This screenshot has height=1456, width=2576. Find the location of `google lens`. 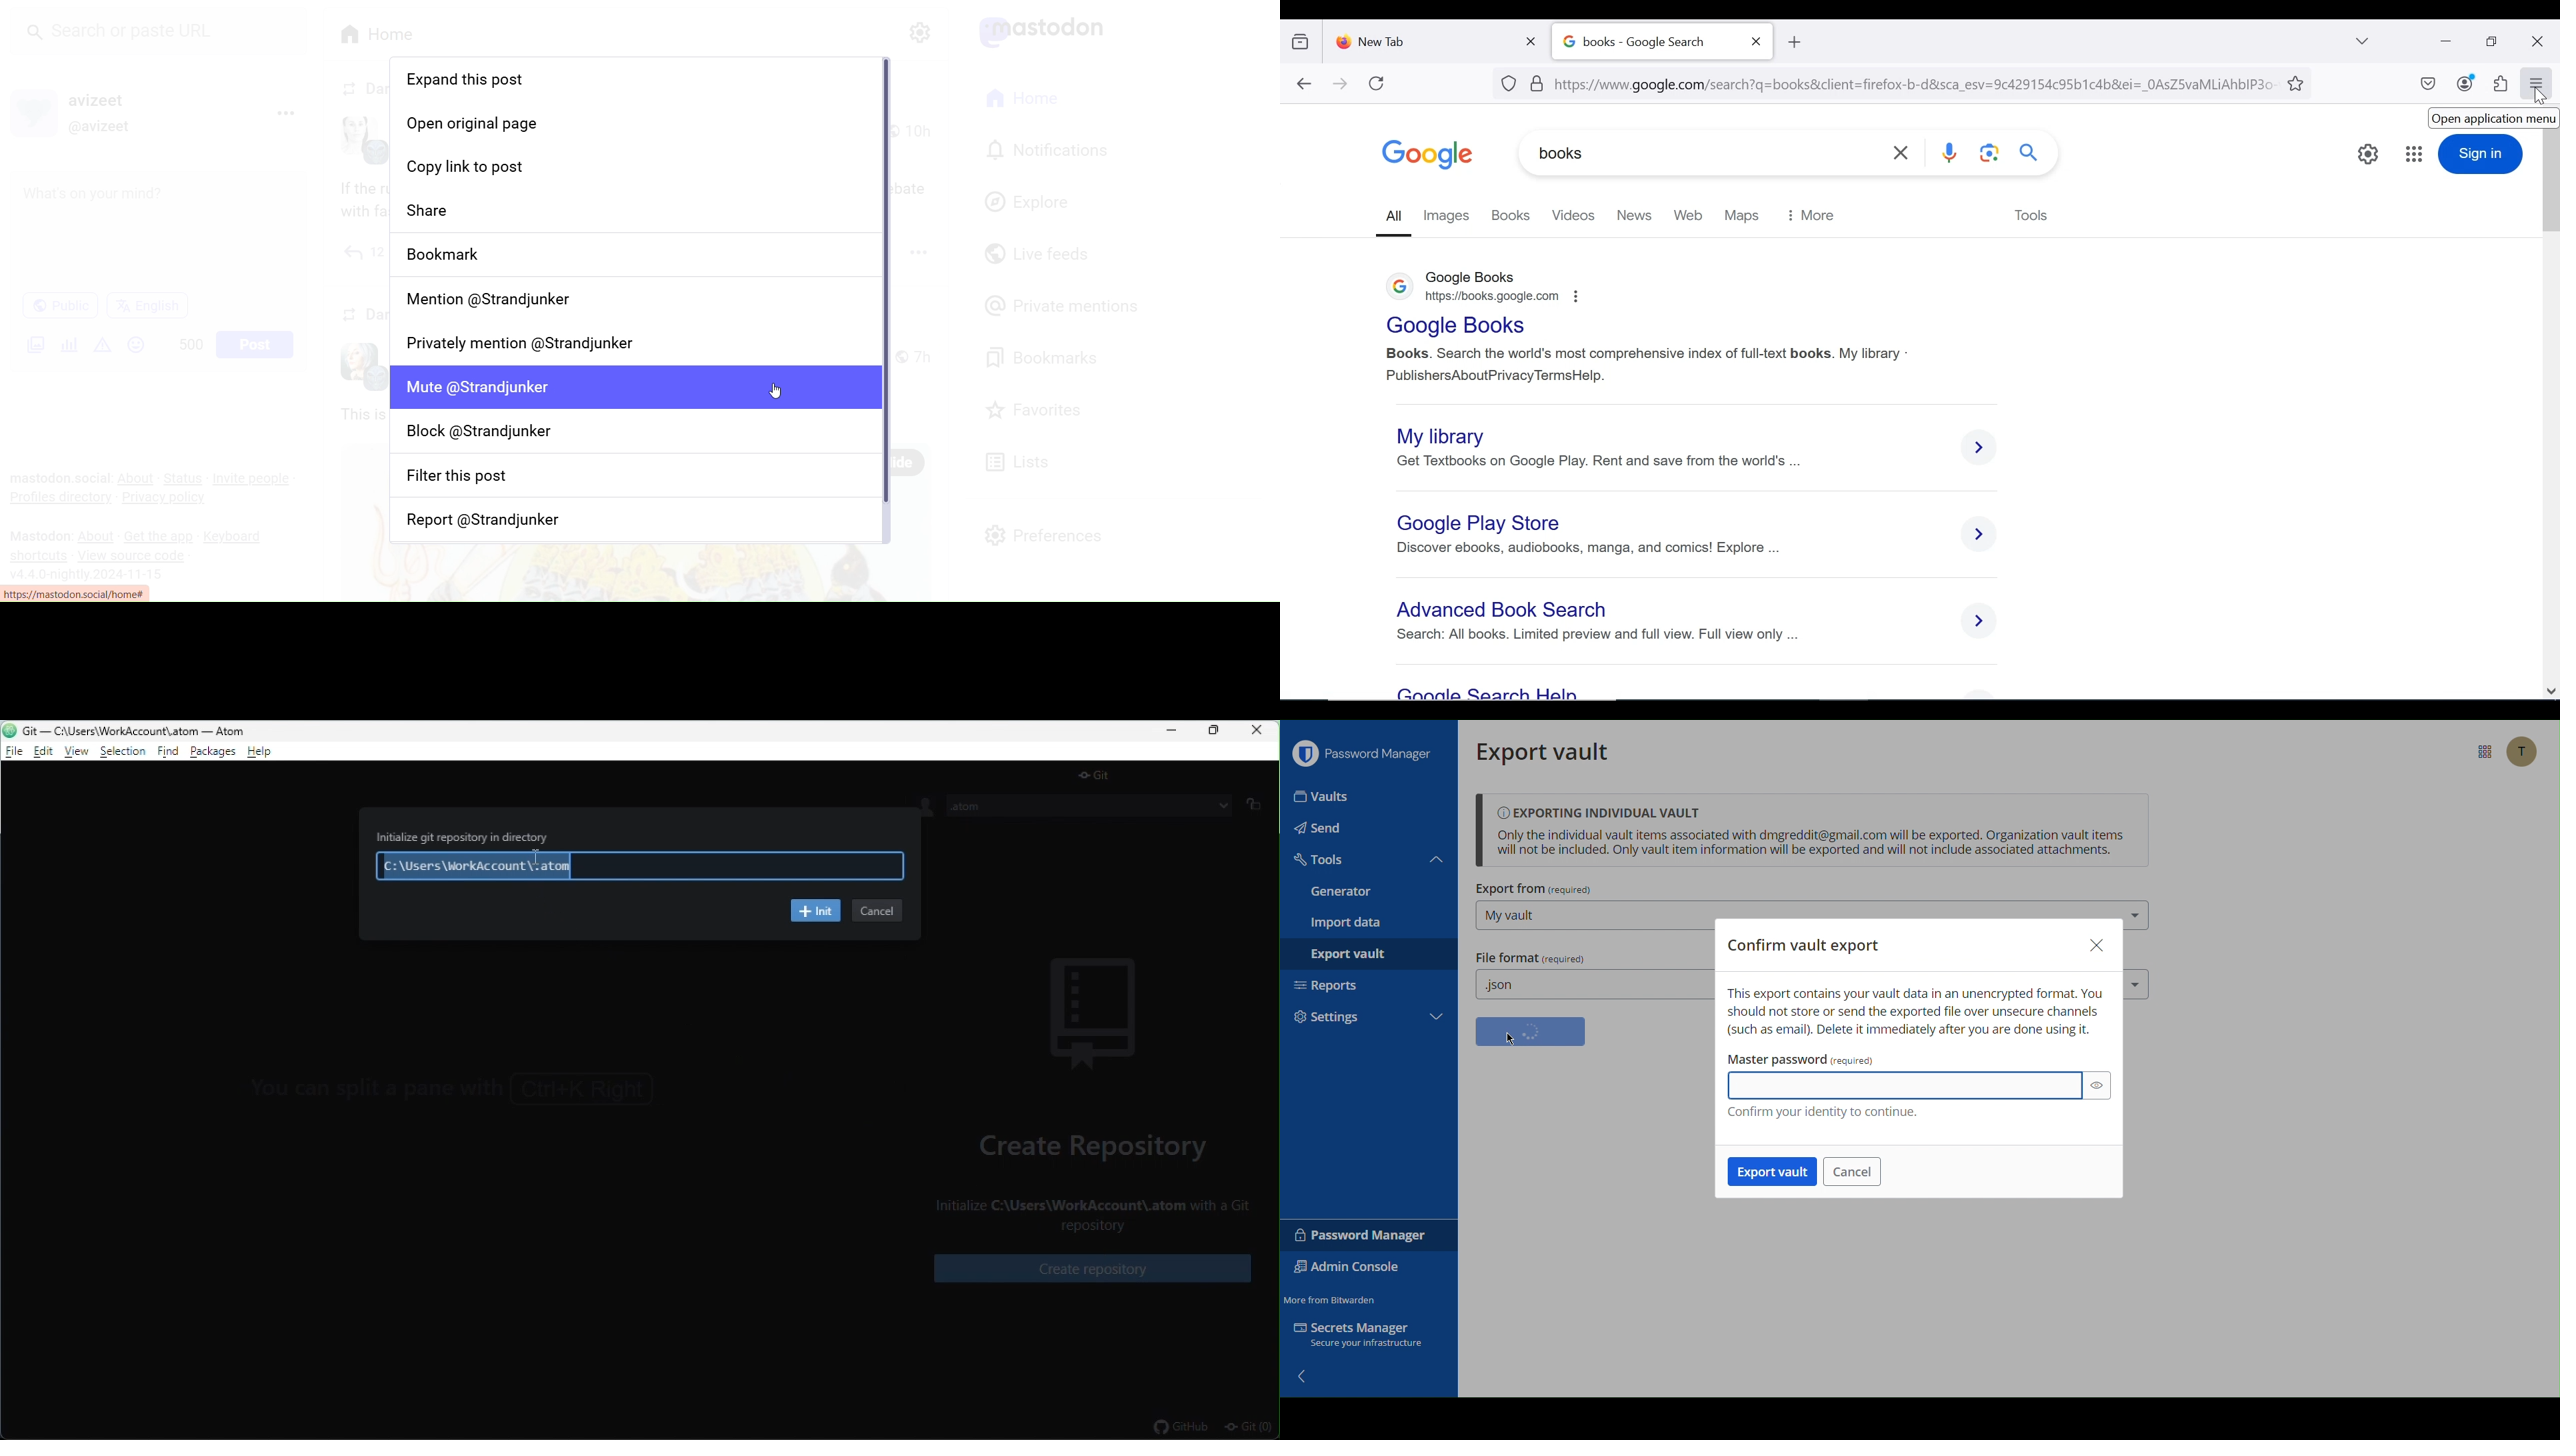

google lens is located at coordinates (1987, 155).